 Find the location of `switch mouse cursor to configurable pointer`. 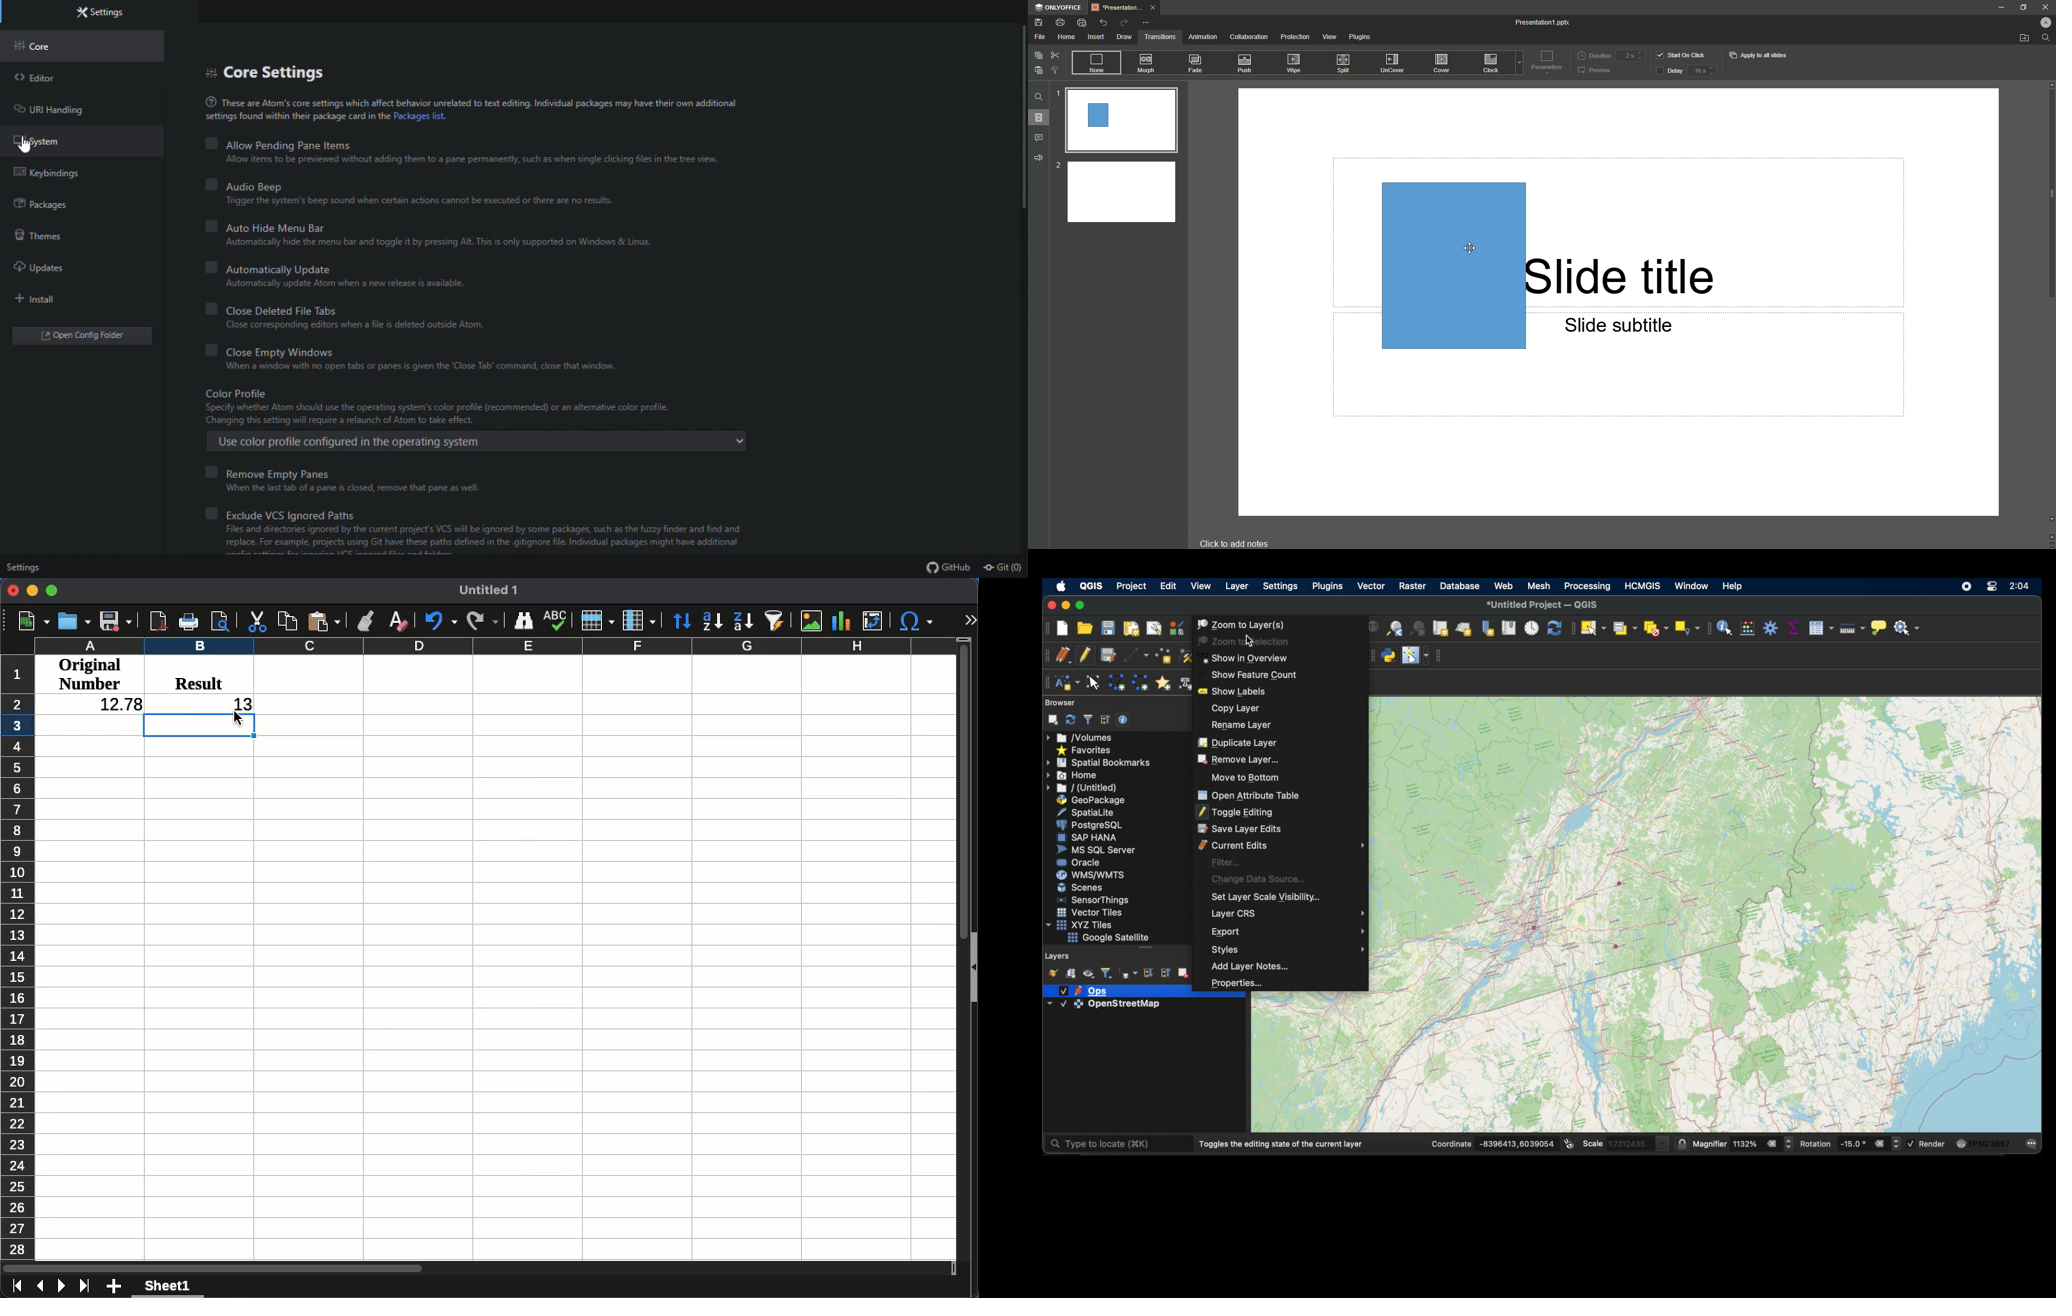

switch mouse cursor to configurable pointer is located at coordinates (1415, 655).